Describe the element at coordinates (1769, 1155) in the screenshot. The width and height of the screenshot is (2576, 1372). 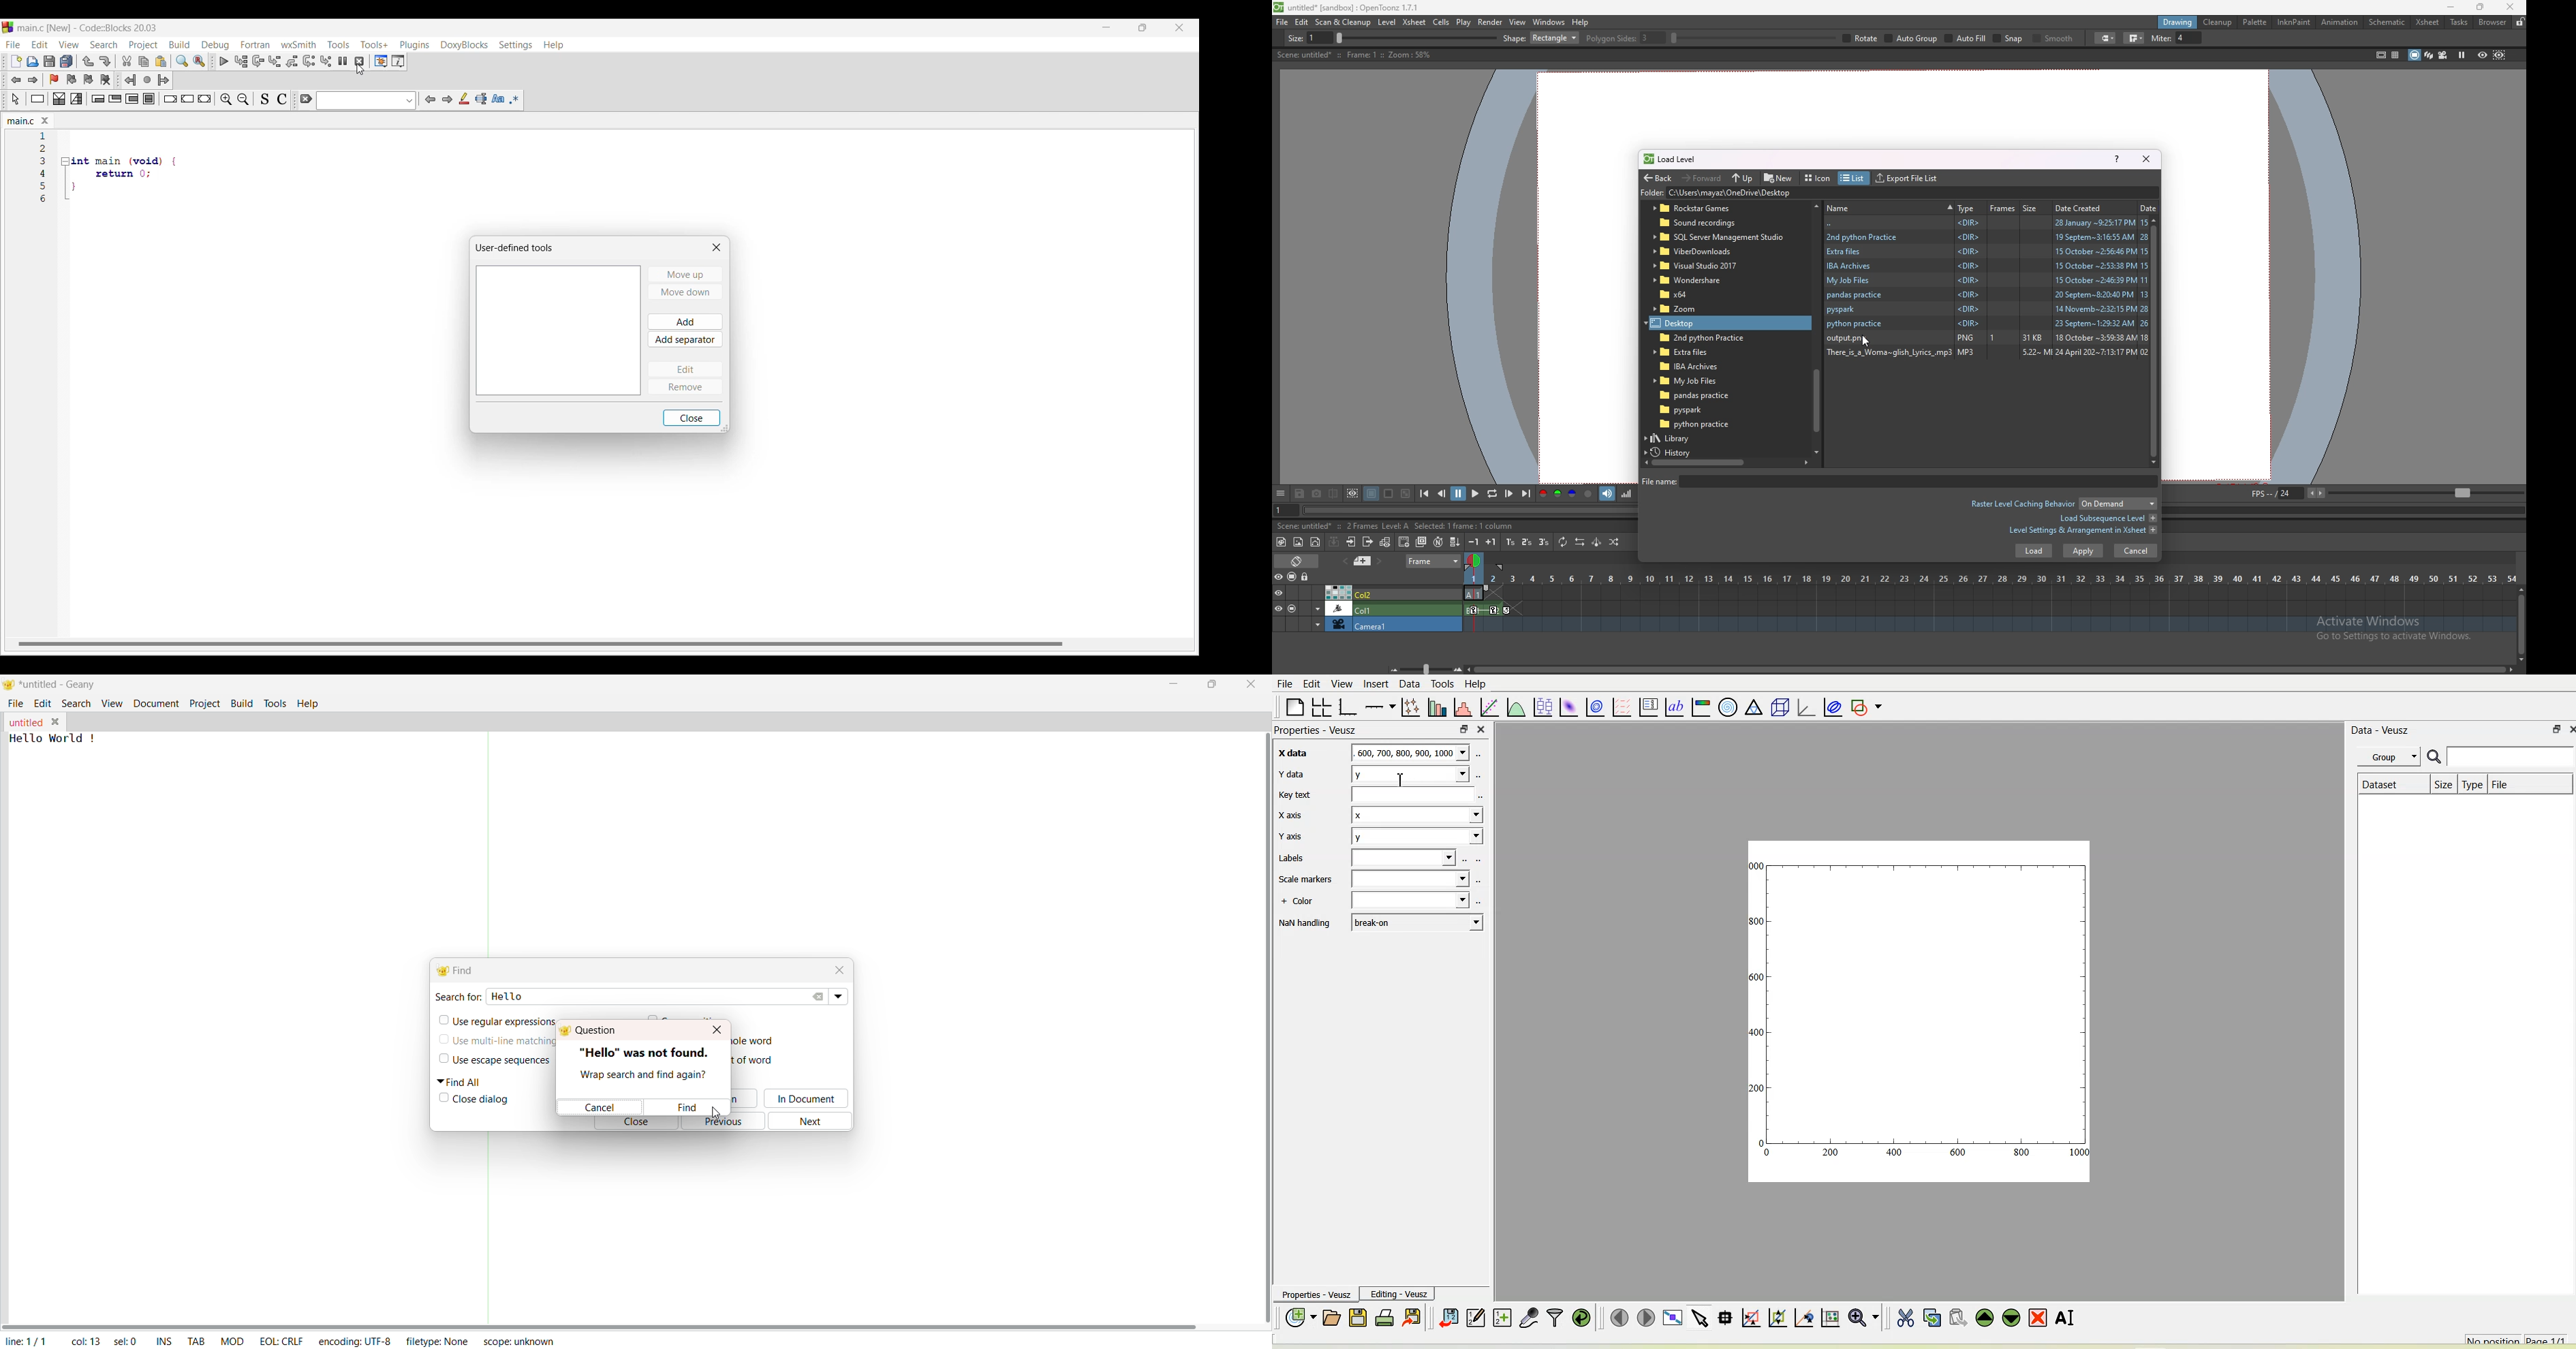
I see `0` at that location.